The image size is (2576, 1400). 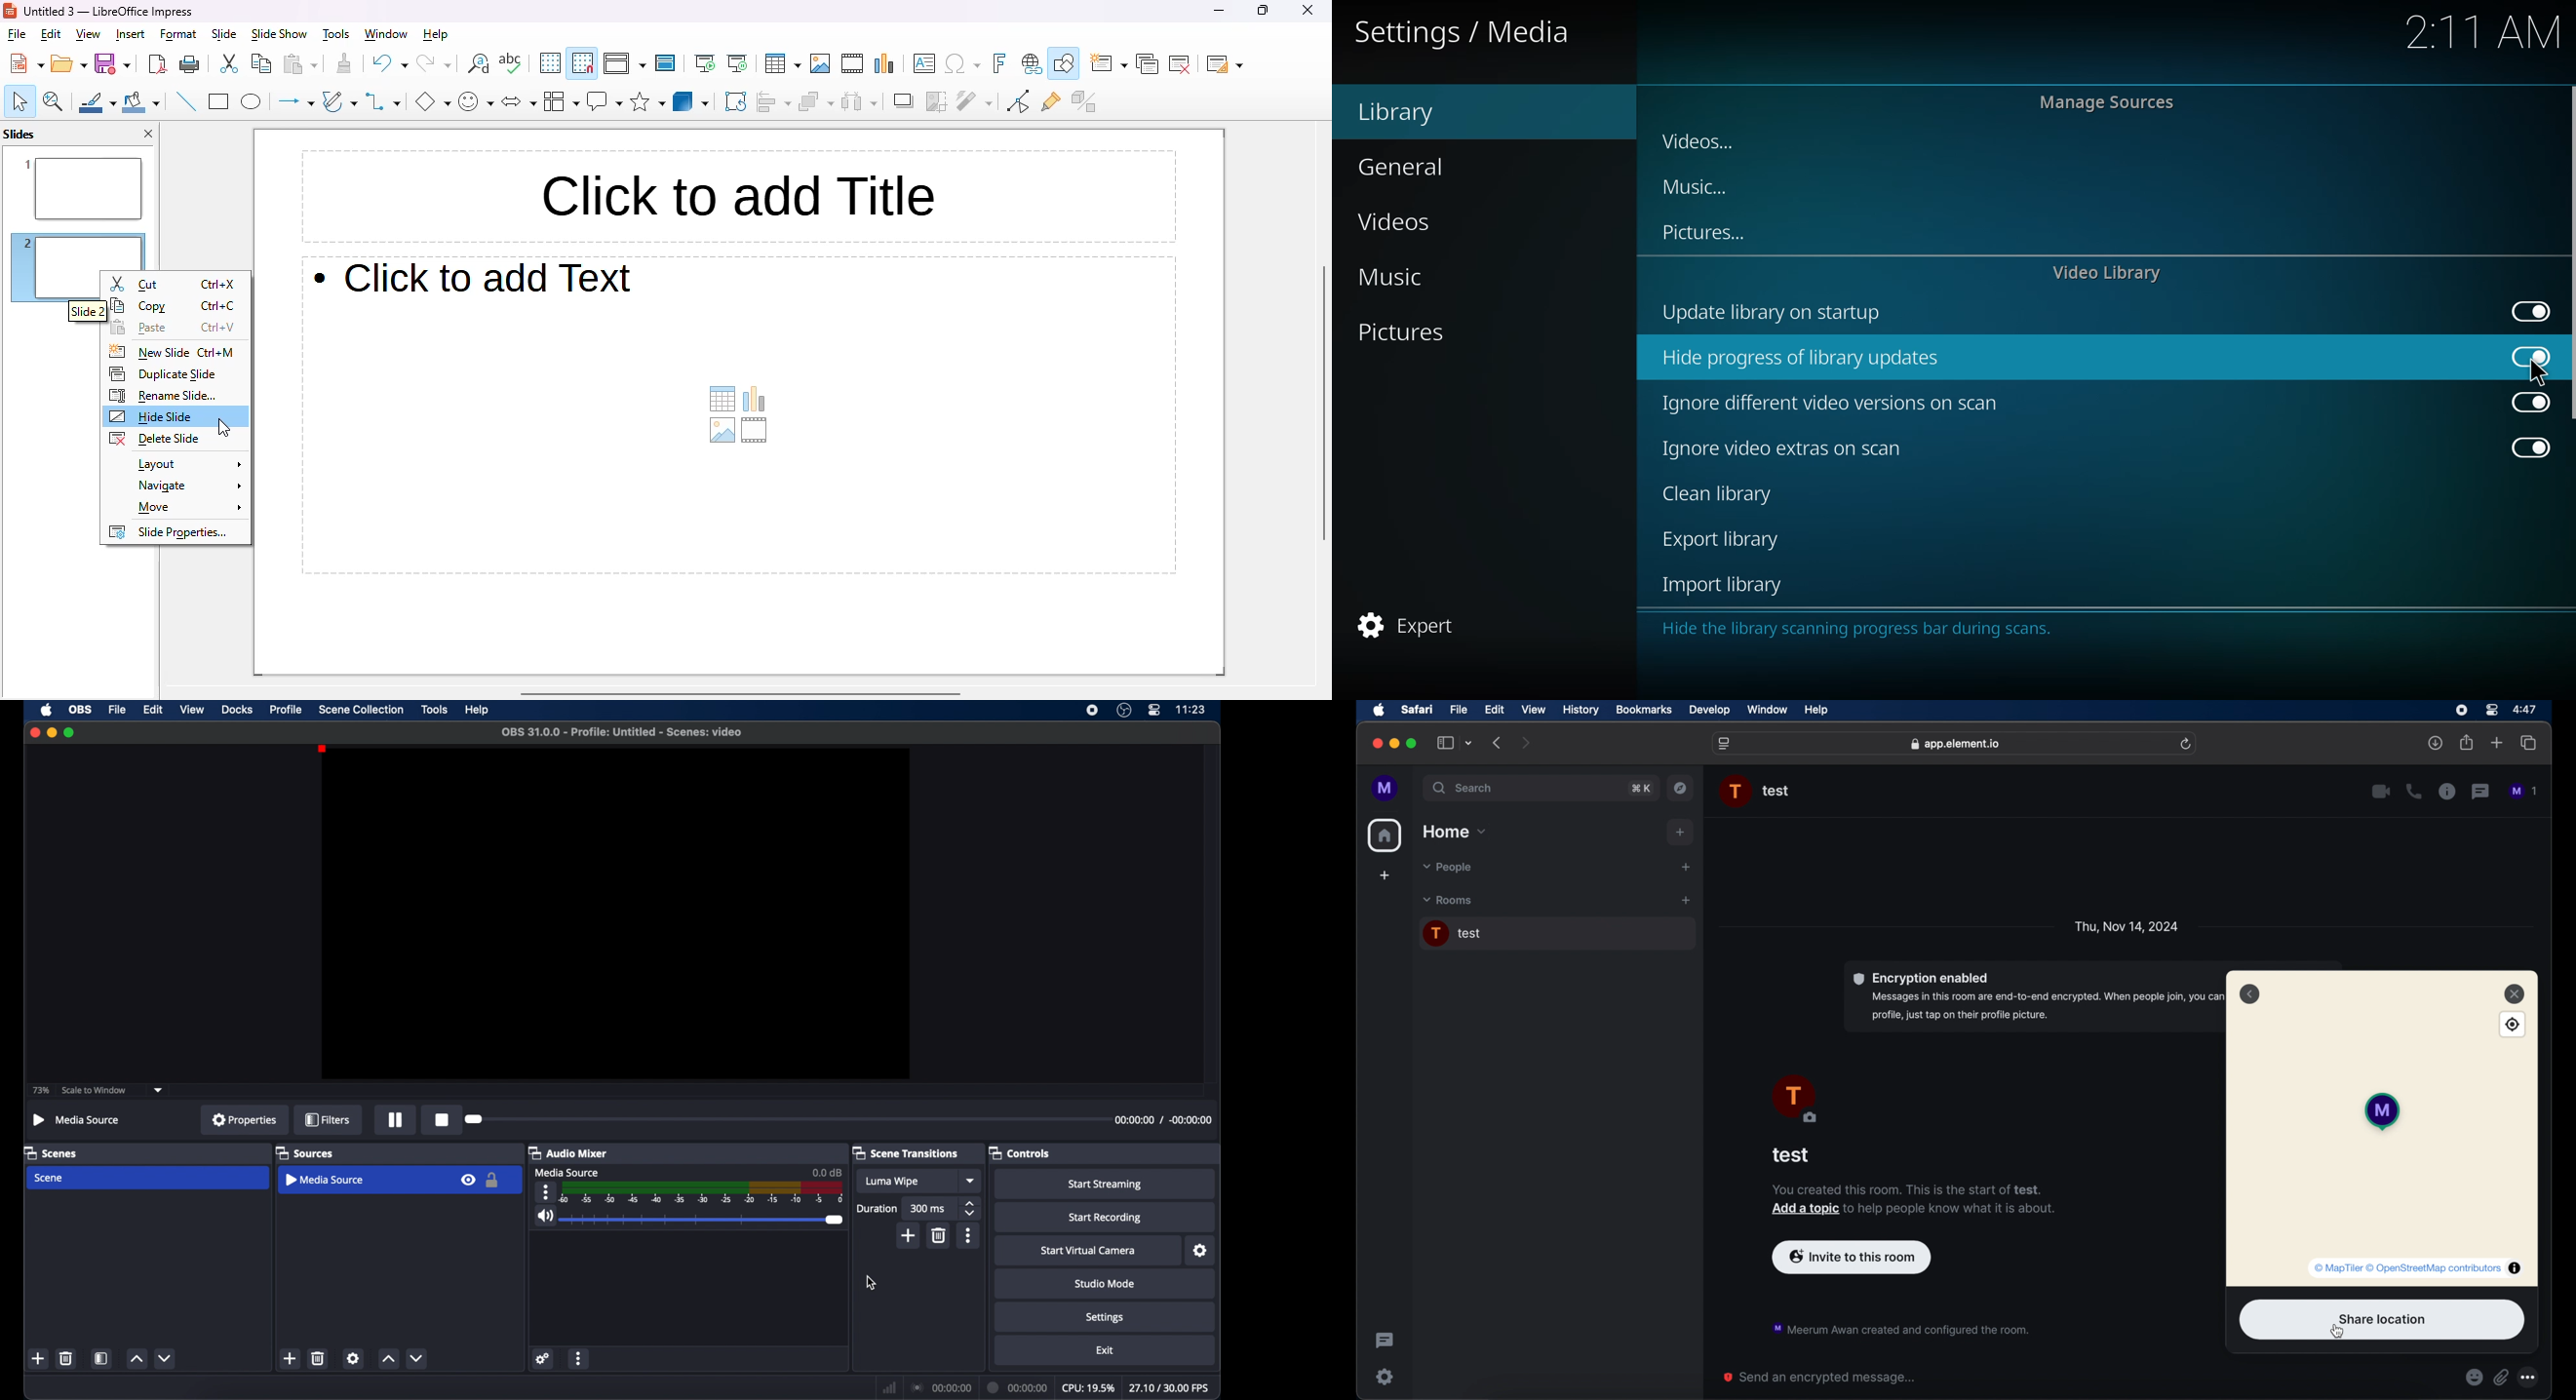 I want to click on paste, so click(x=139, y=327).